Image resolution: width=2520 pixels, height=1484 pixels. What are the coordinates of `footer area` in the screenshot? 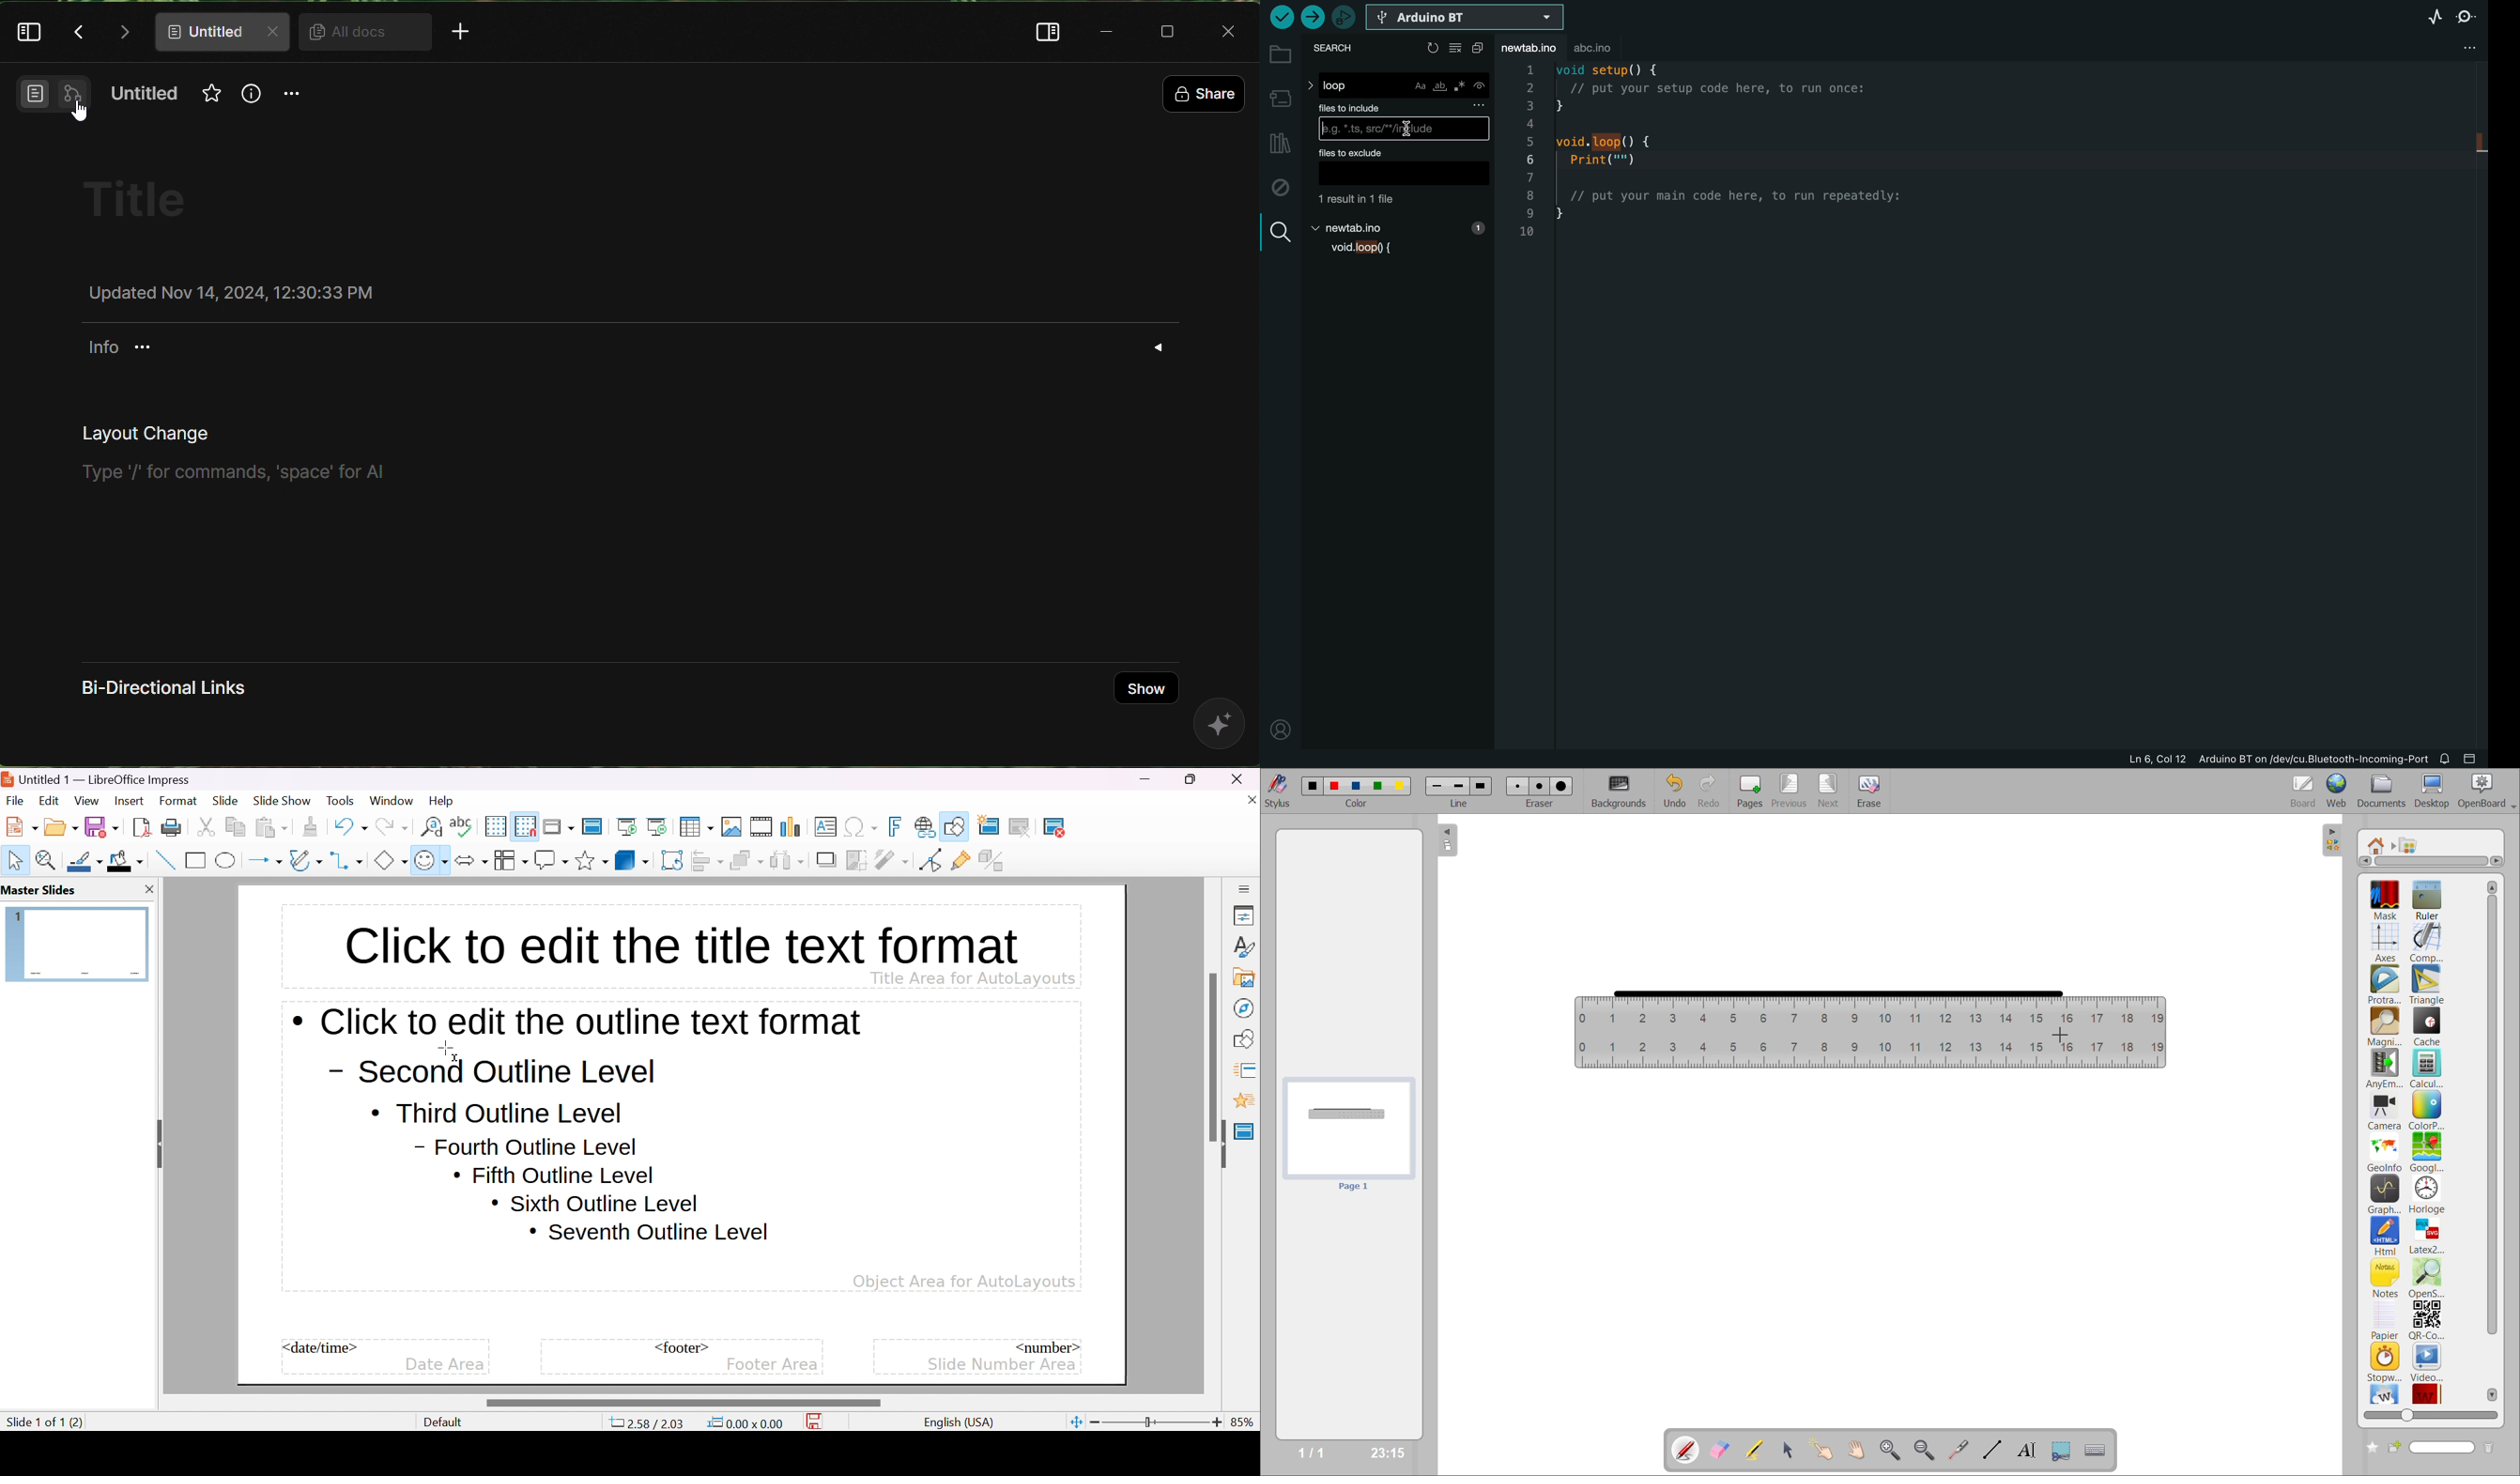 It's located at (772, 1365).